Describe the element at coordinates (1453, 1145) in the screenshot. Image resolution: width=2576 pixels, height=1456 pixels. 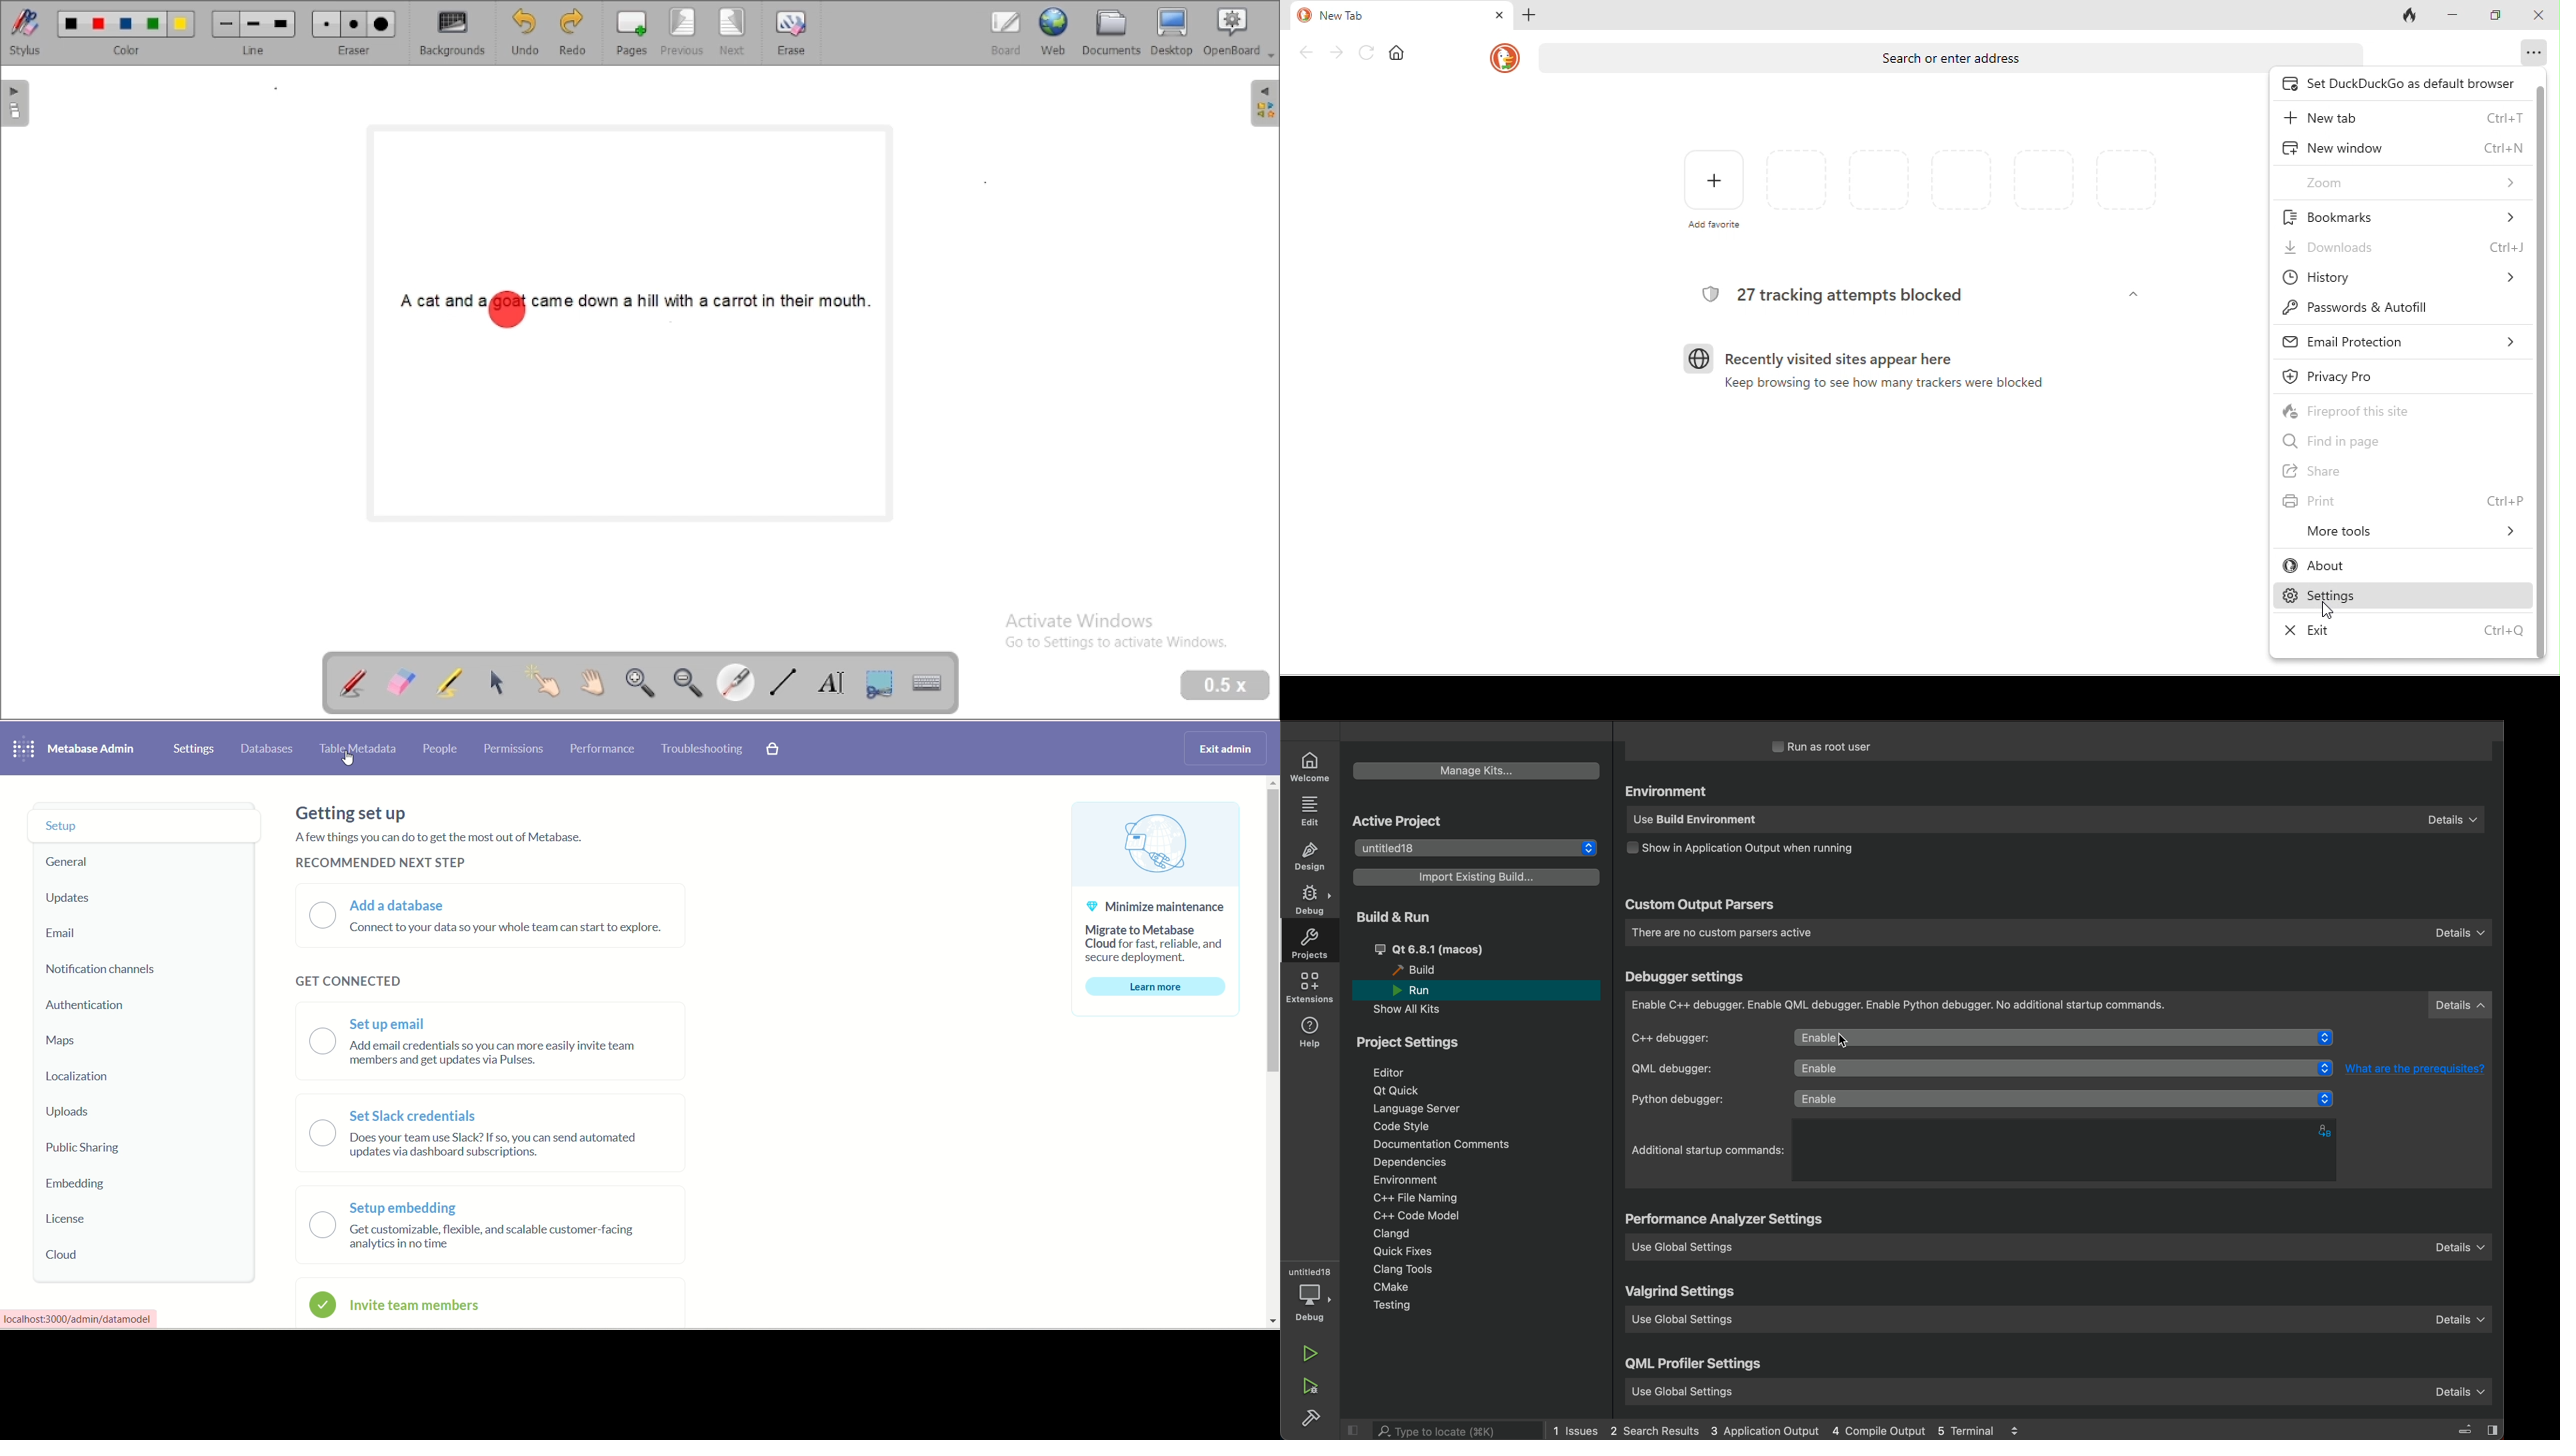
I see `Documentation ` at that location.